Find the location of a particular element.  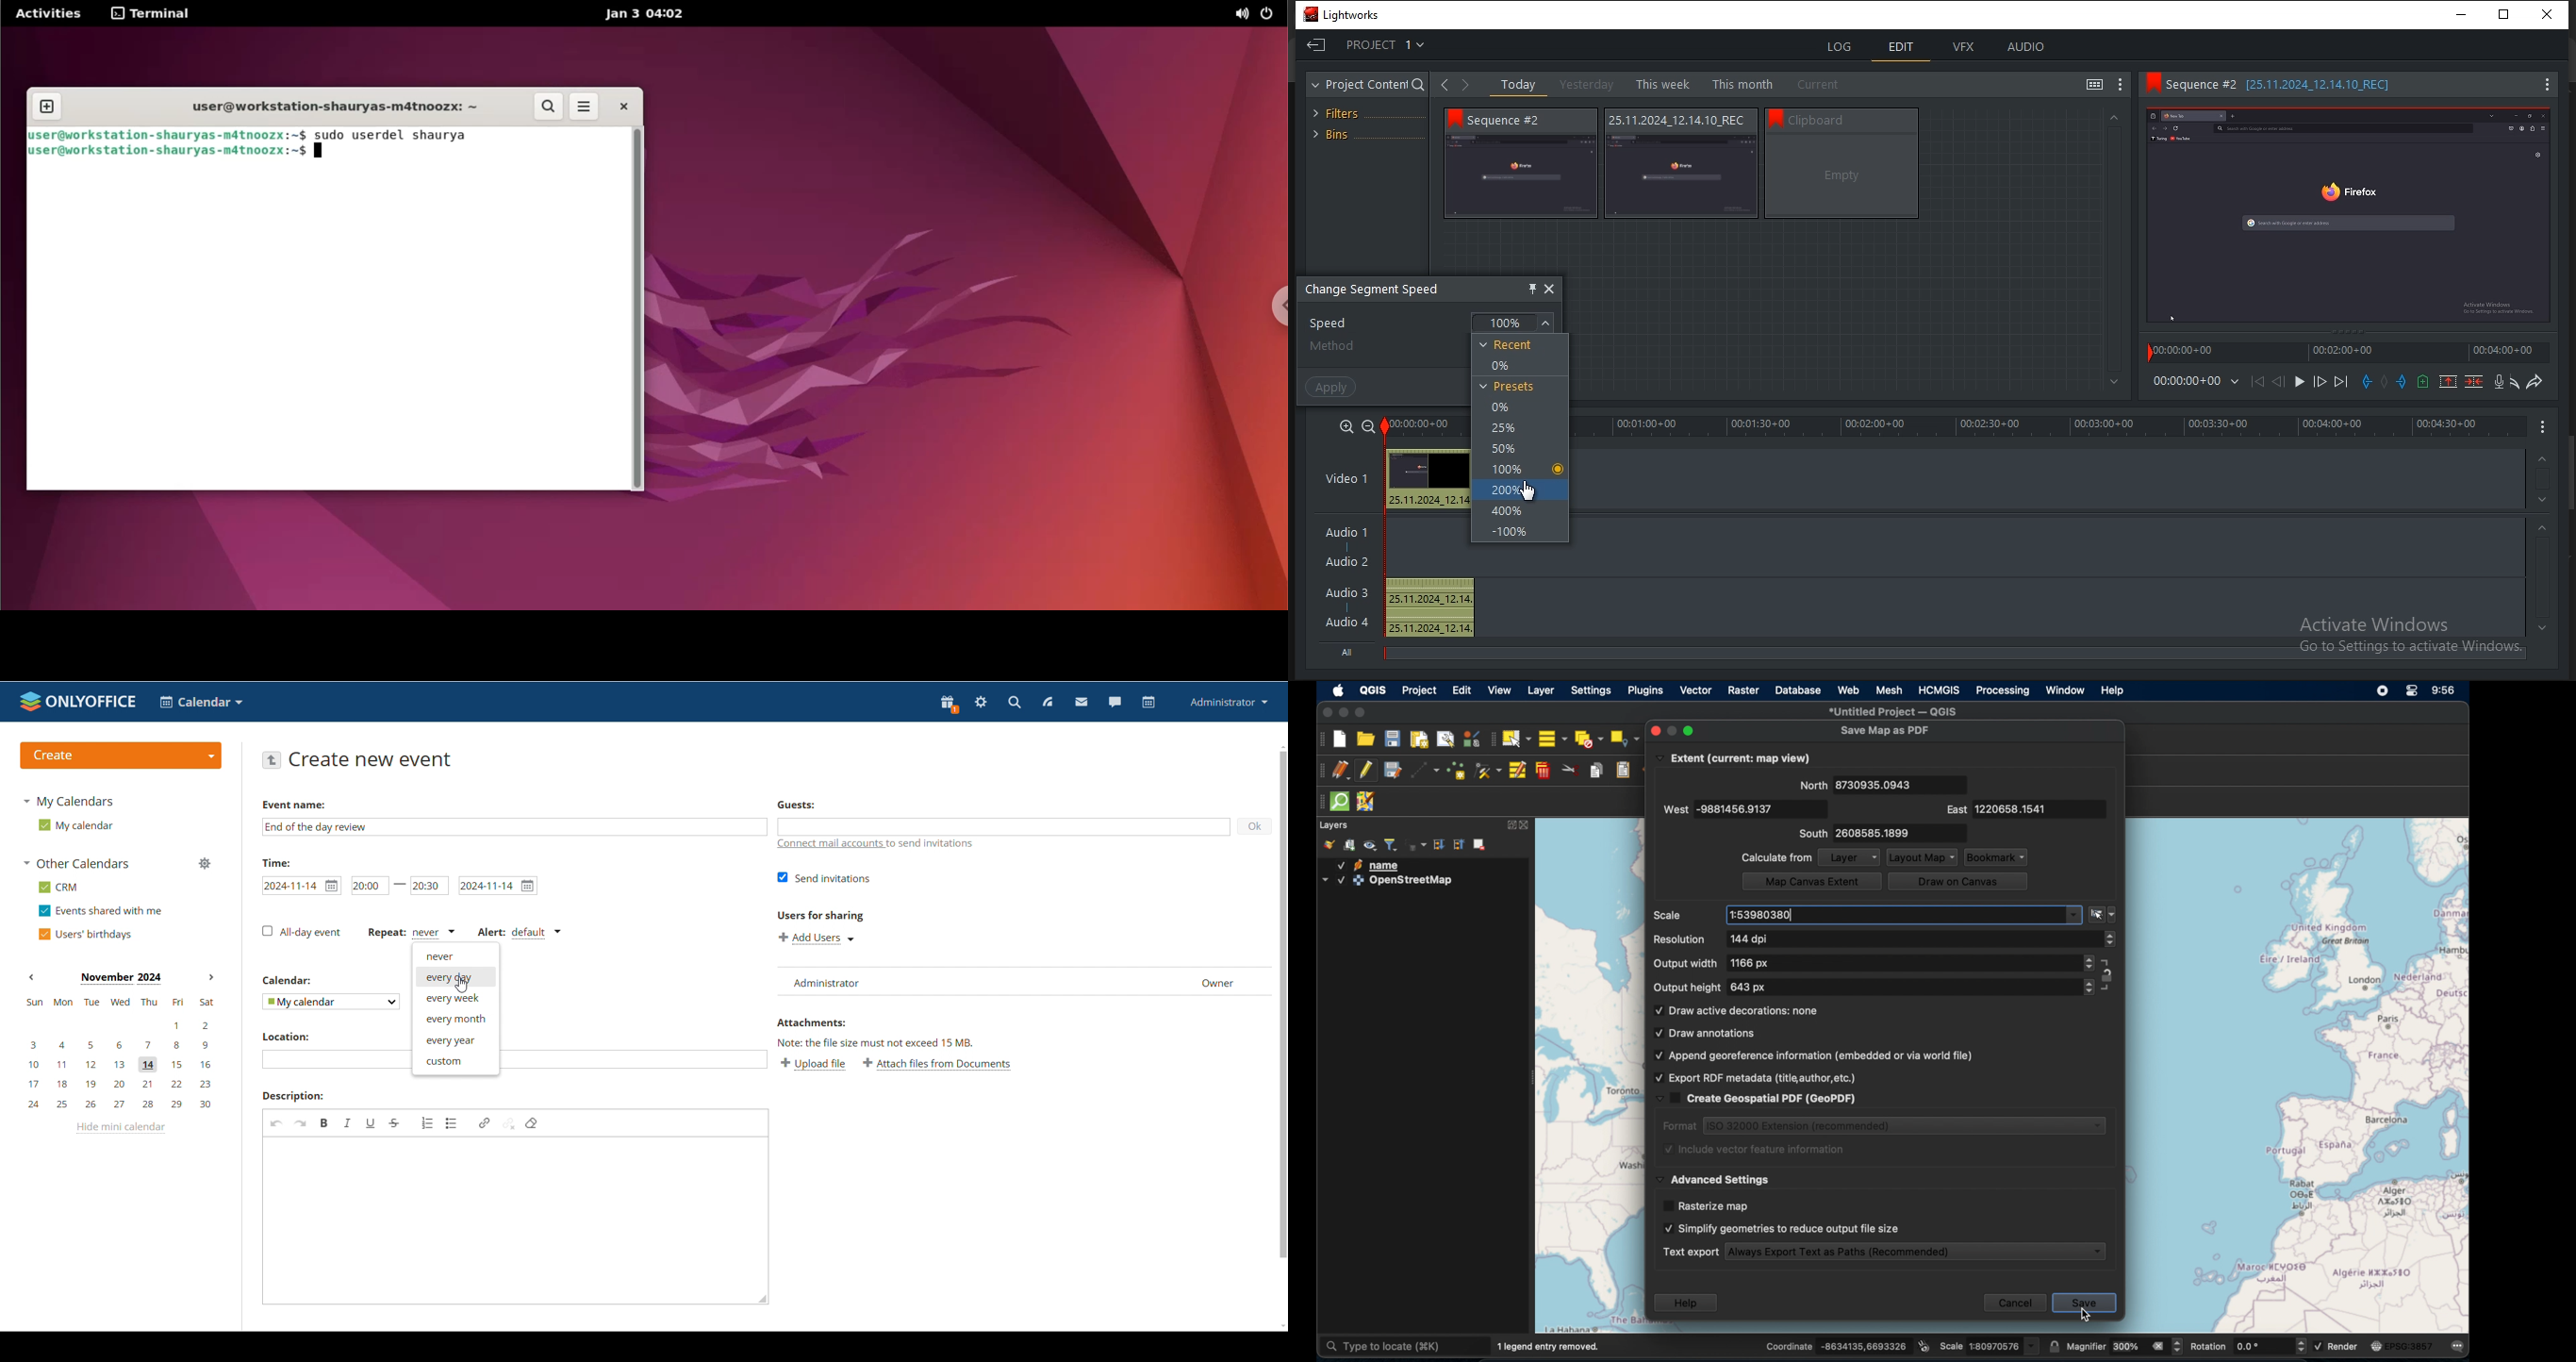

new project is located at coordinates (1341, 740).